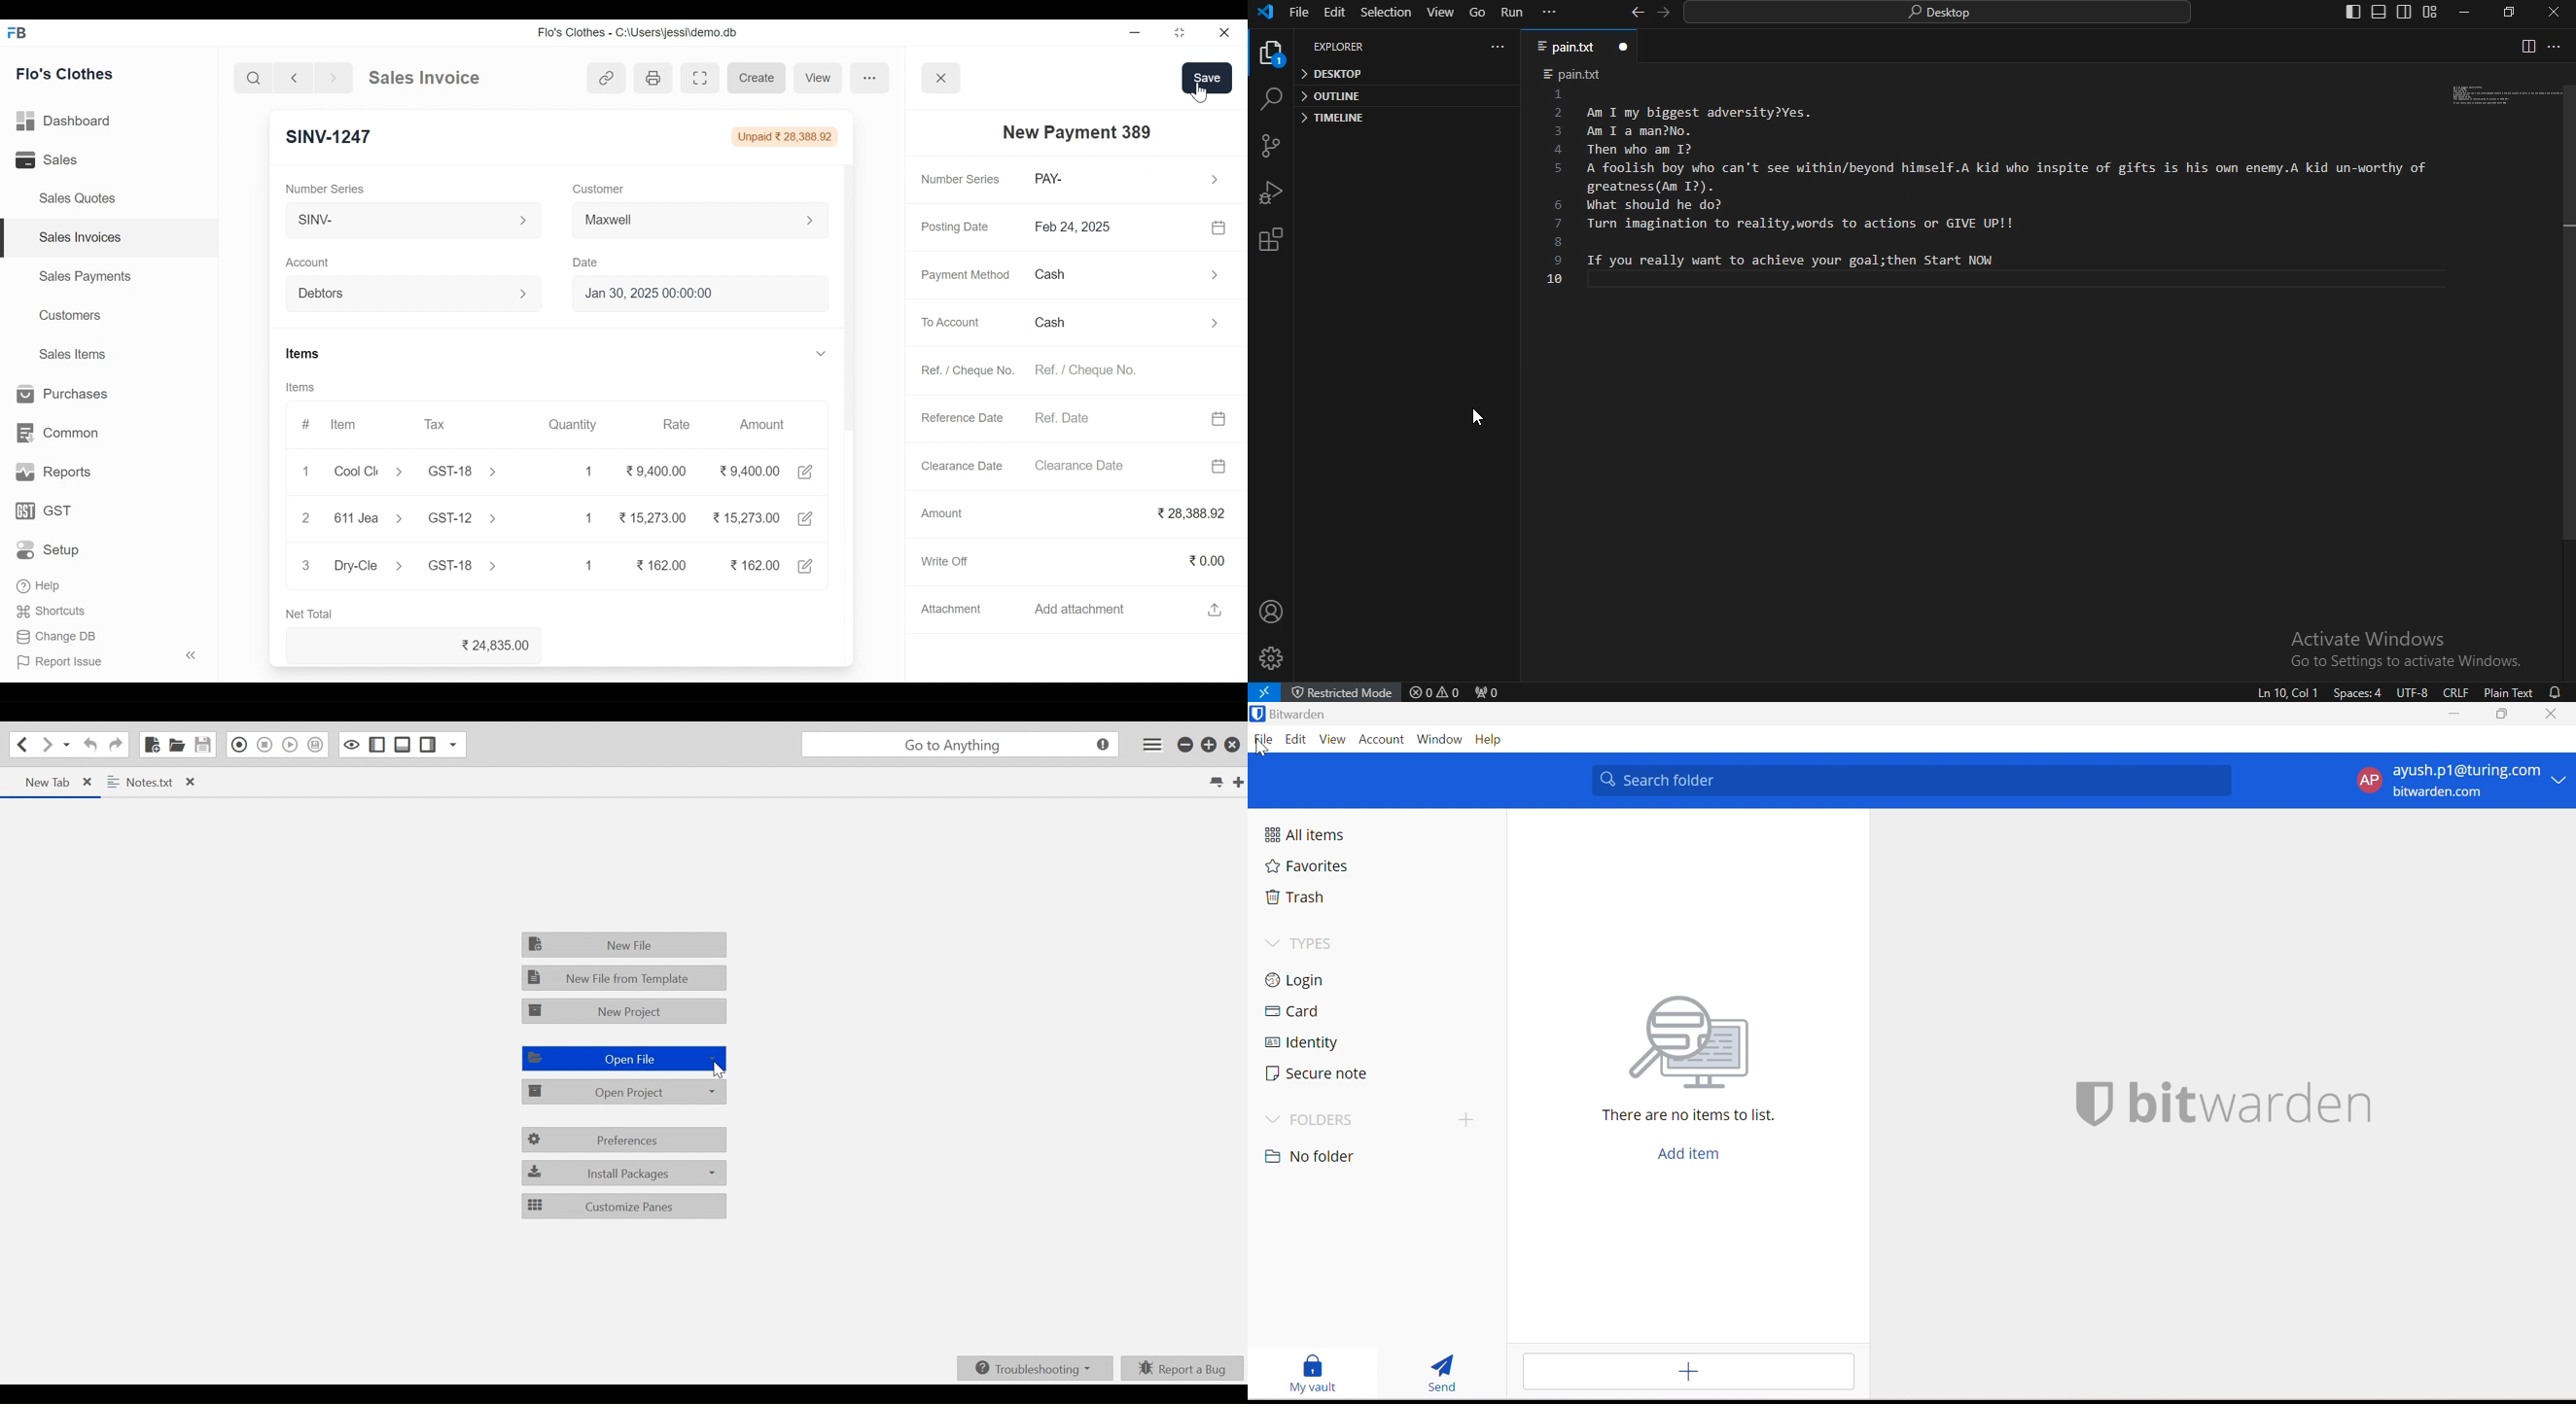 The image size is (2576, 1428). What do you see at coordinates (1087, 370) in the screenshot?
I see `Ref. / Cheque No.` at bounding box center [1087, 370].